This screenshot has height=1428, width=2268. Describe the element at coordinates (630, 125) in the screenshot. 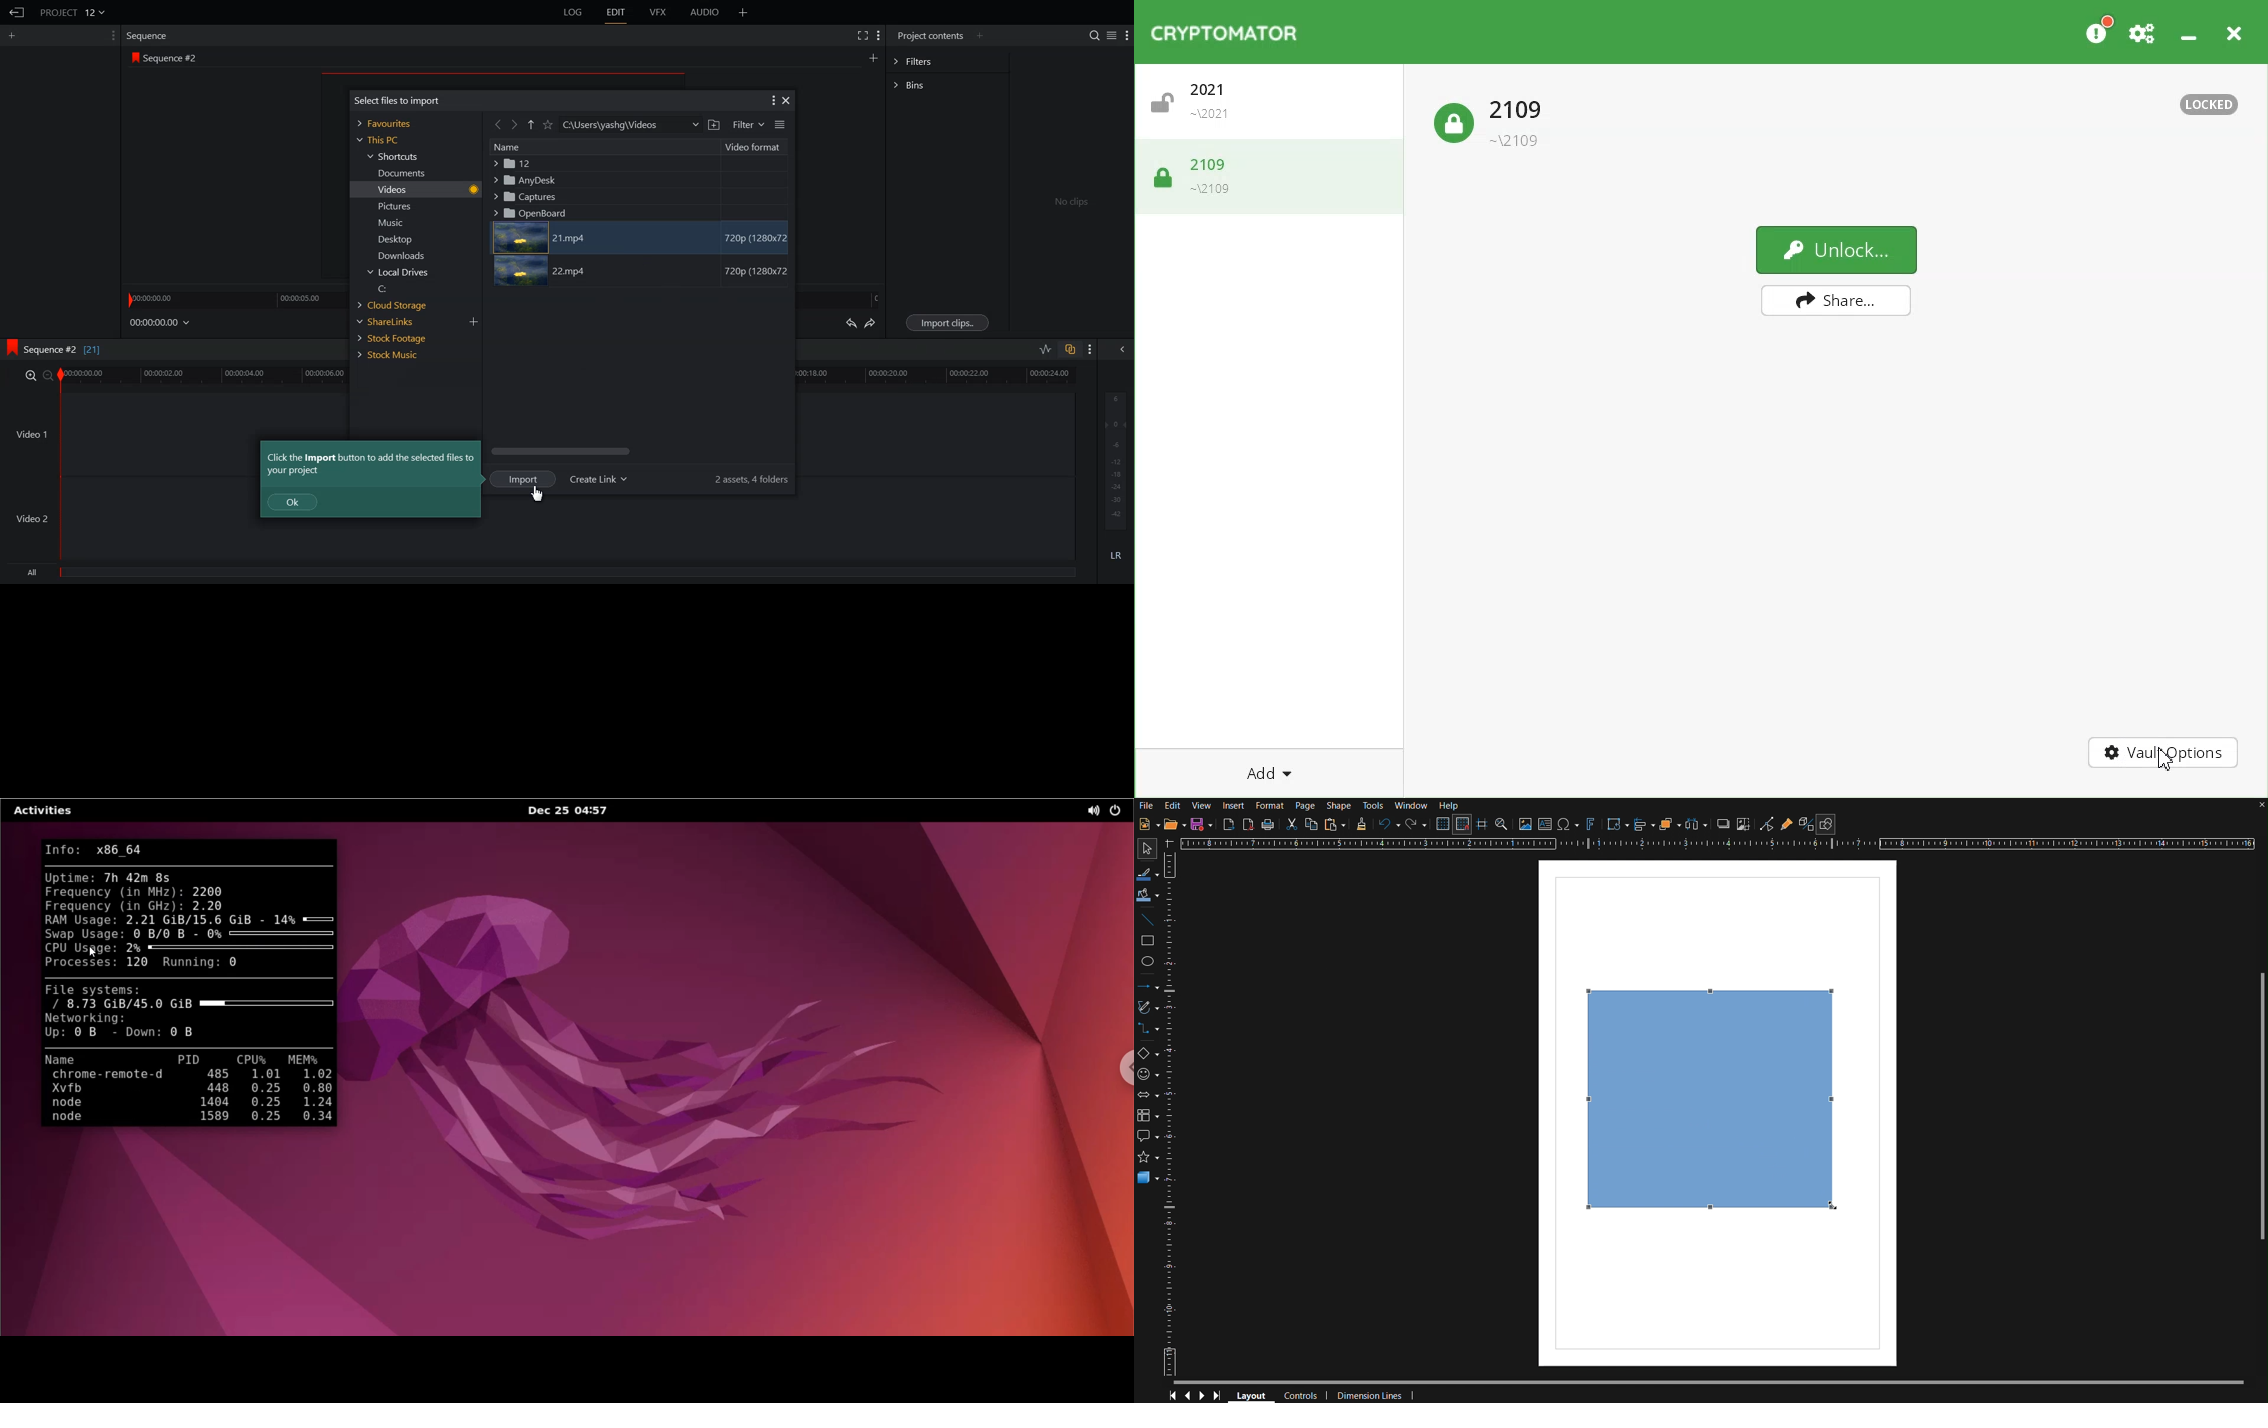

I see `File Path Address` at that location.